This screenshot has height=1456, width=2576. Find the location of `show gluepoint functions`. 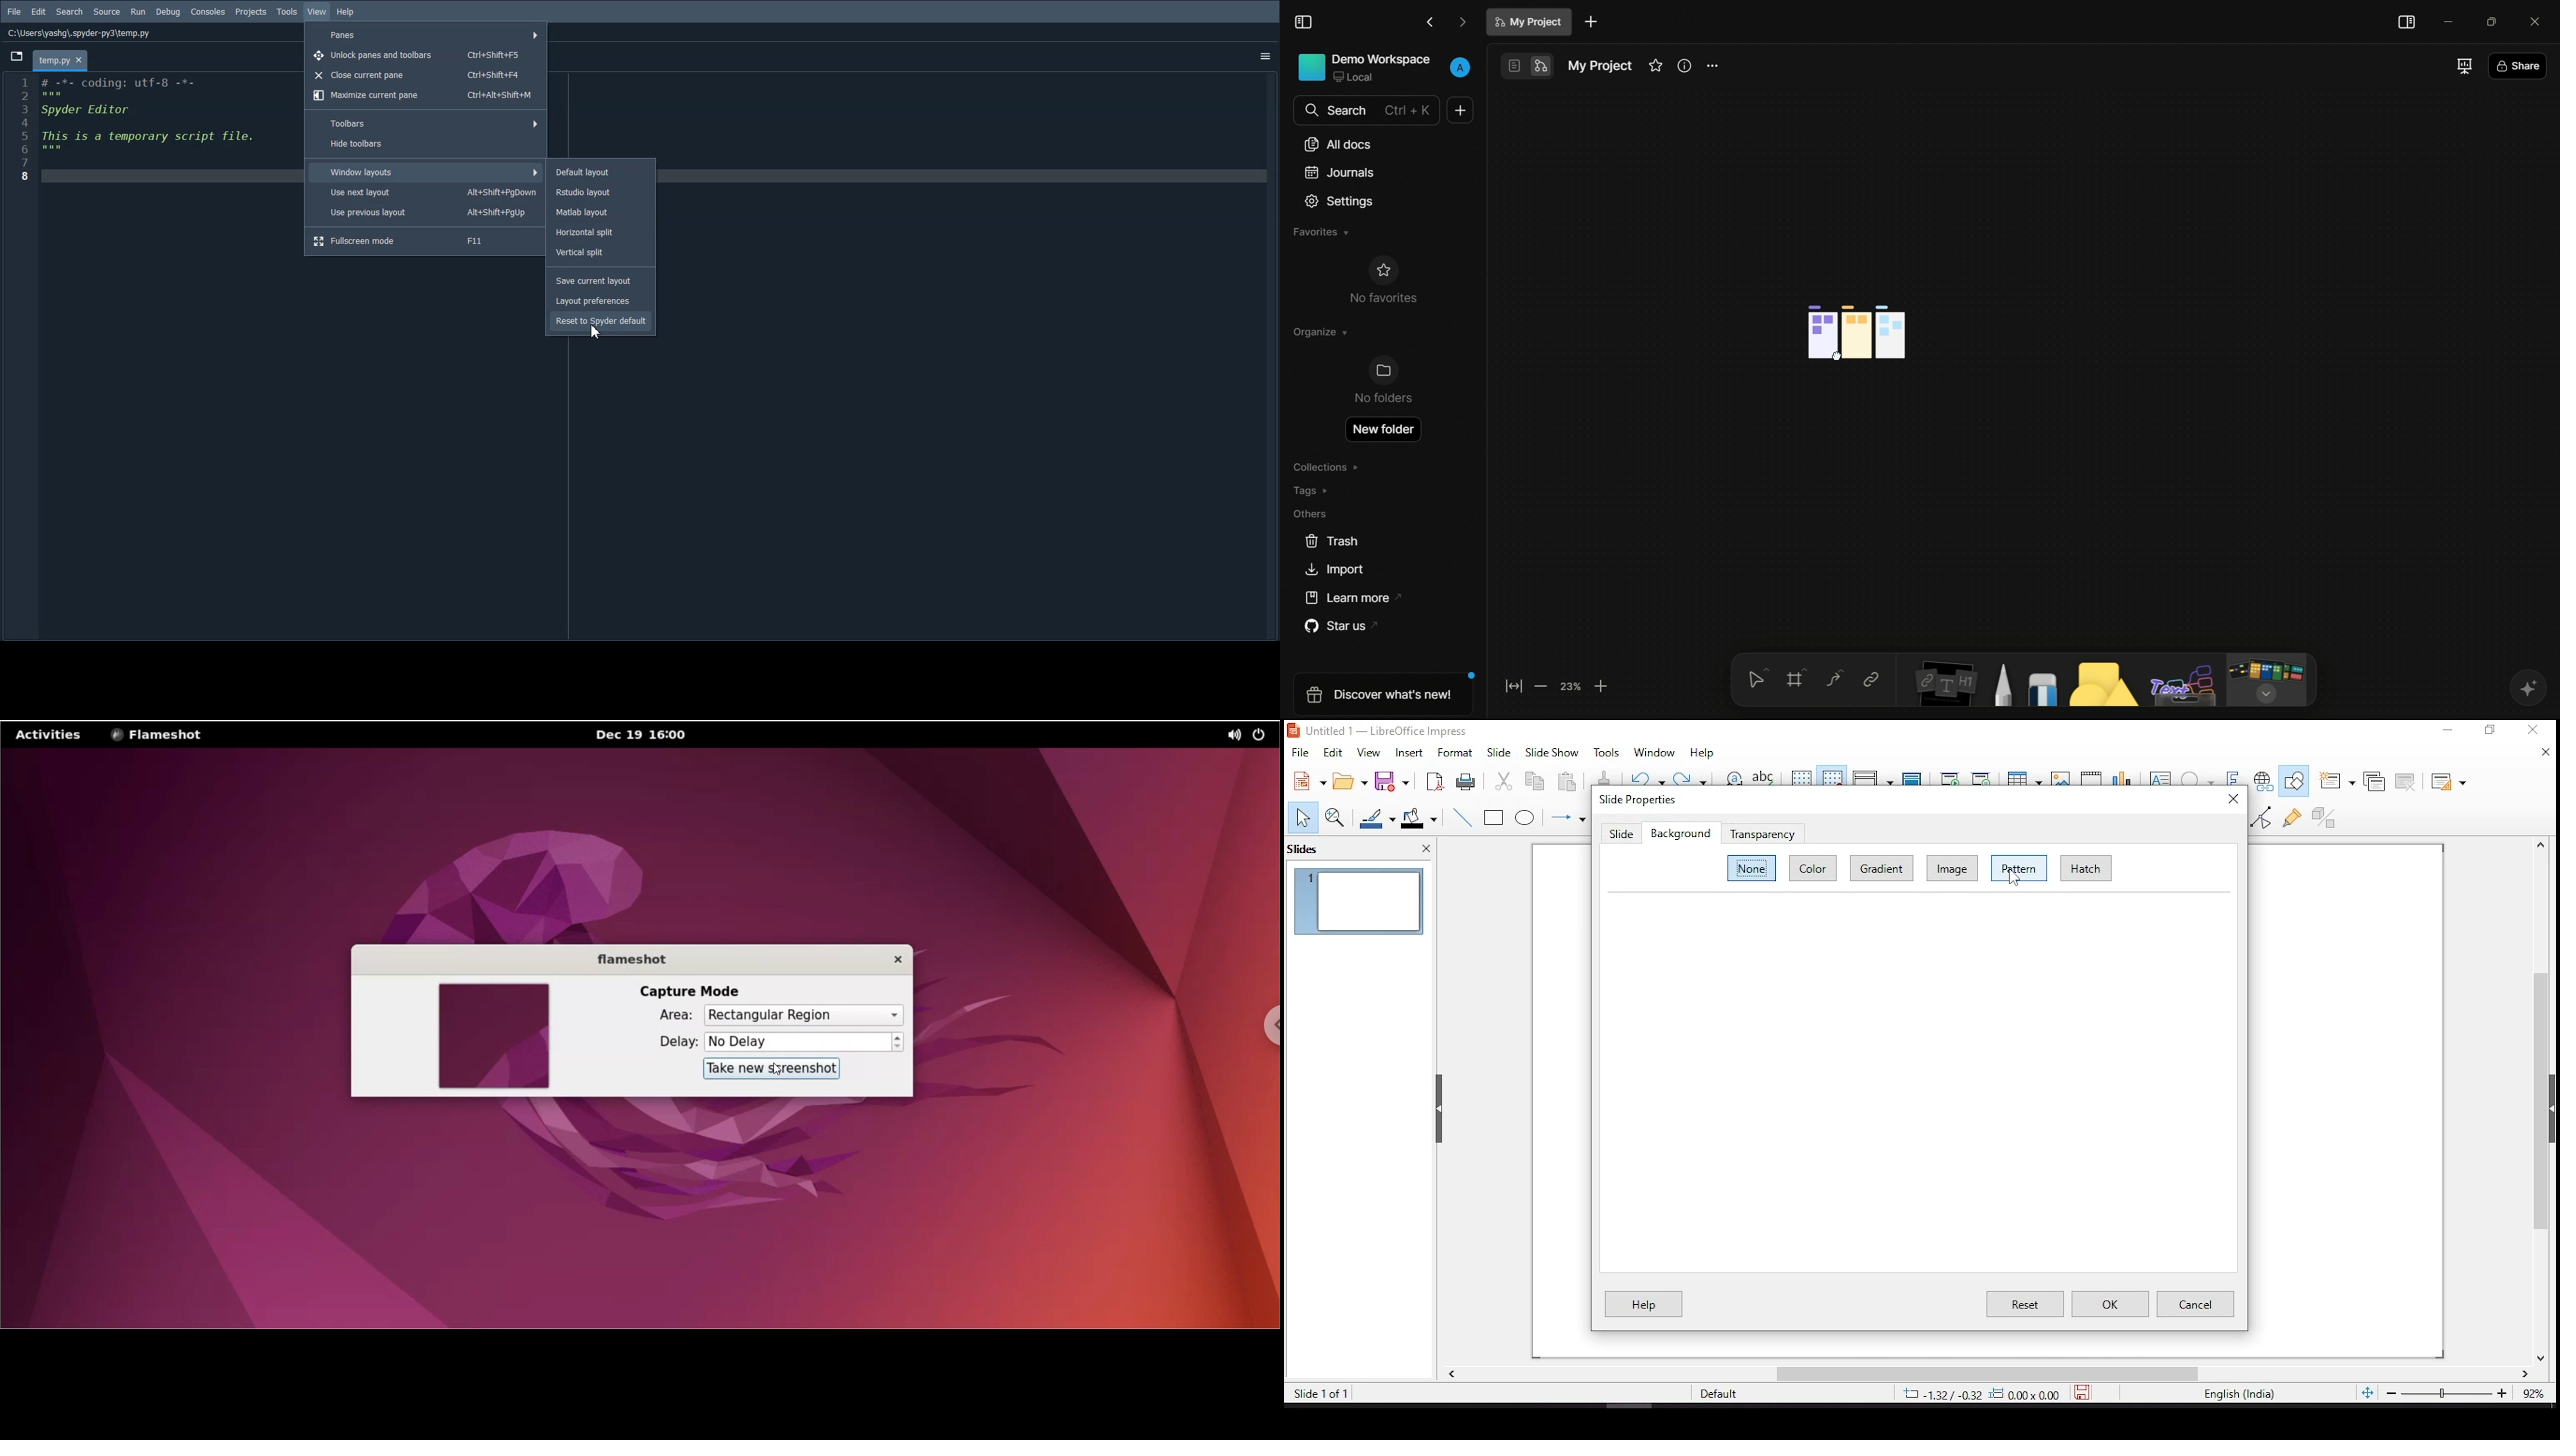

show gluepoint functions is located at coordinates (2294, 817).